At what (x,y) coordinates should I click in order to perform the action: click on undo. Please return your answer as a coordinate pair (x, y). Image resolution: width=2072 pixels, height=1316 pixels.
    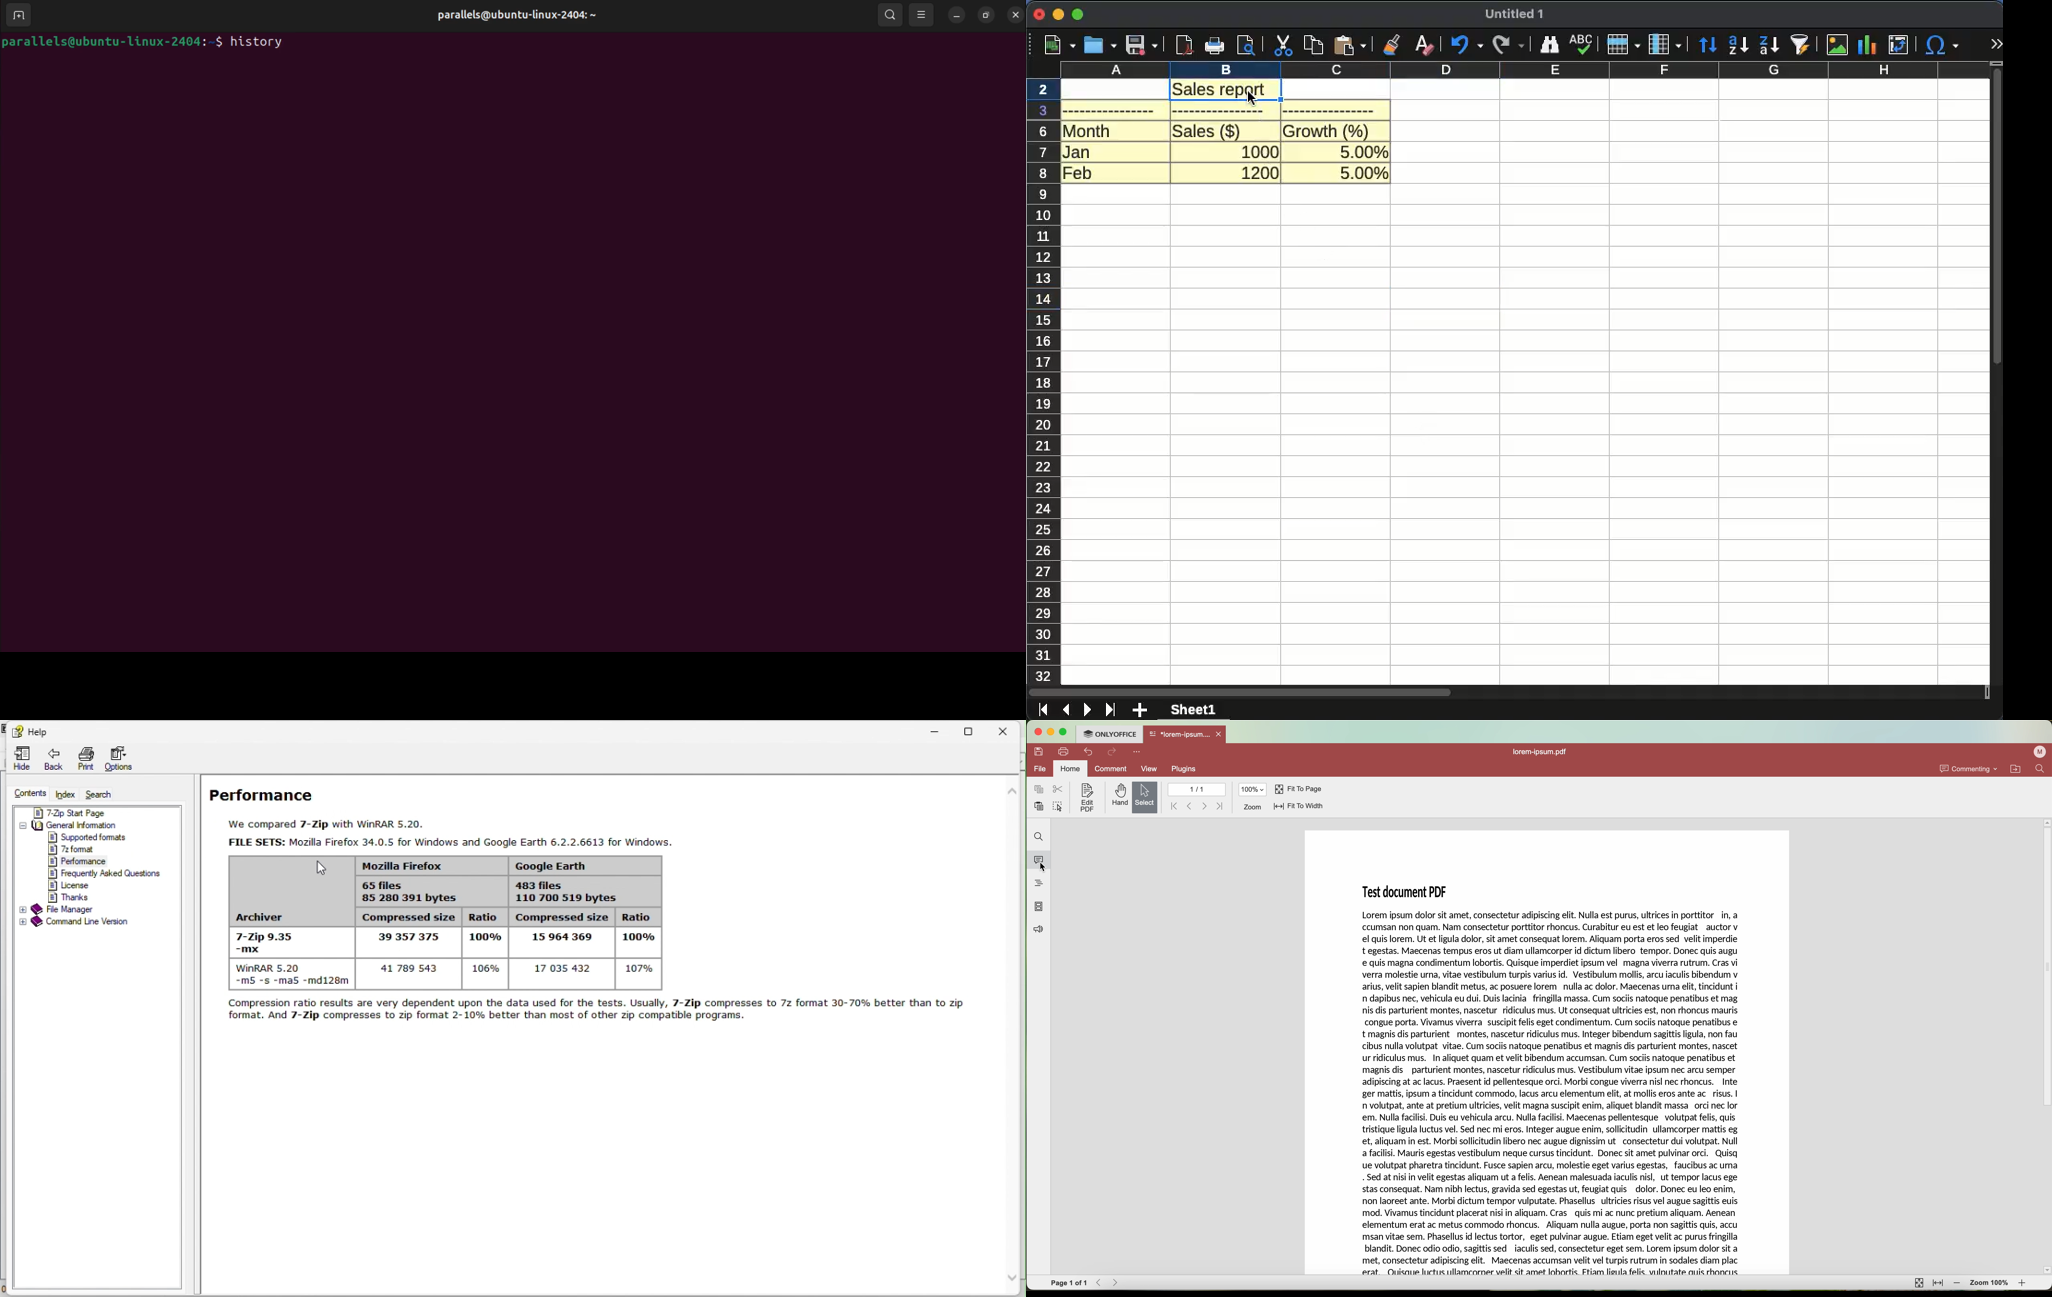
    Looking at the image, I should click on (1088, 752).